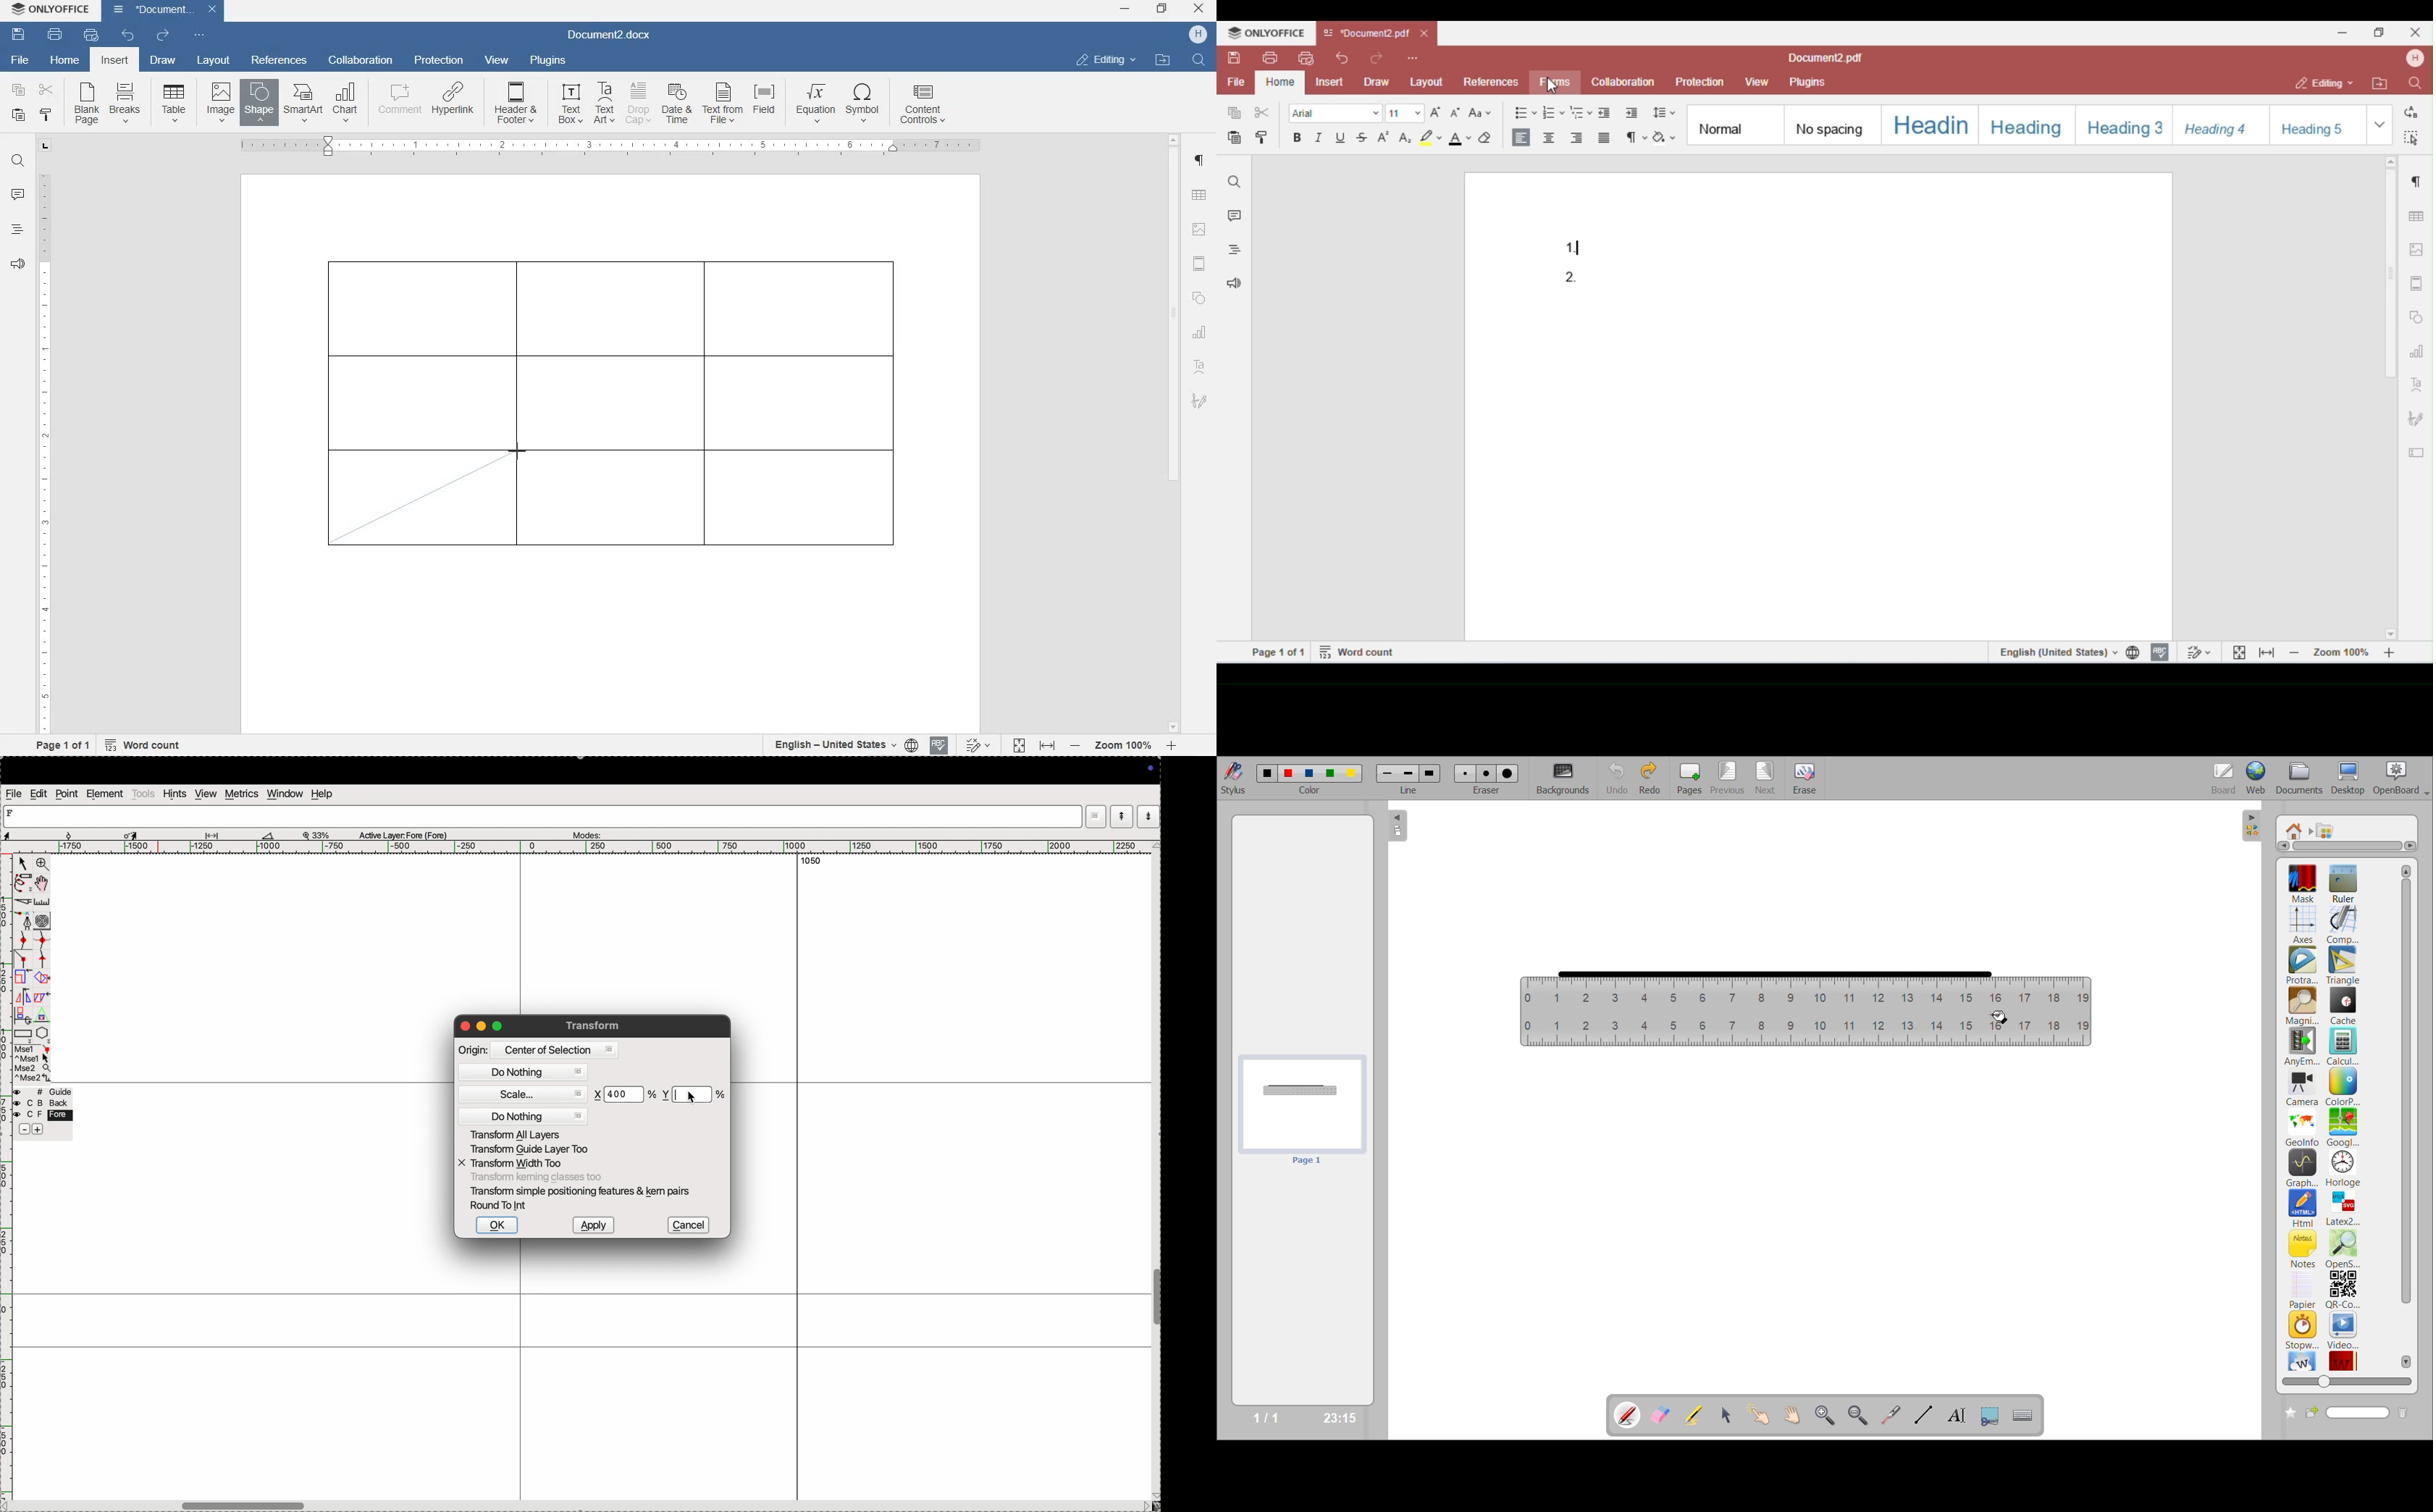 The height and width of the screenshot is (1512, 2436). Describe the element at coordinates (2345, 1250) in the screenshot. I see `openstreetmap` at that location.